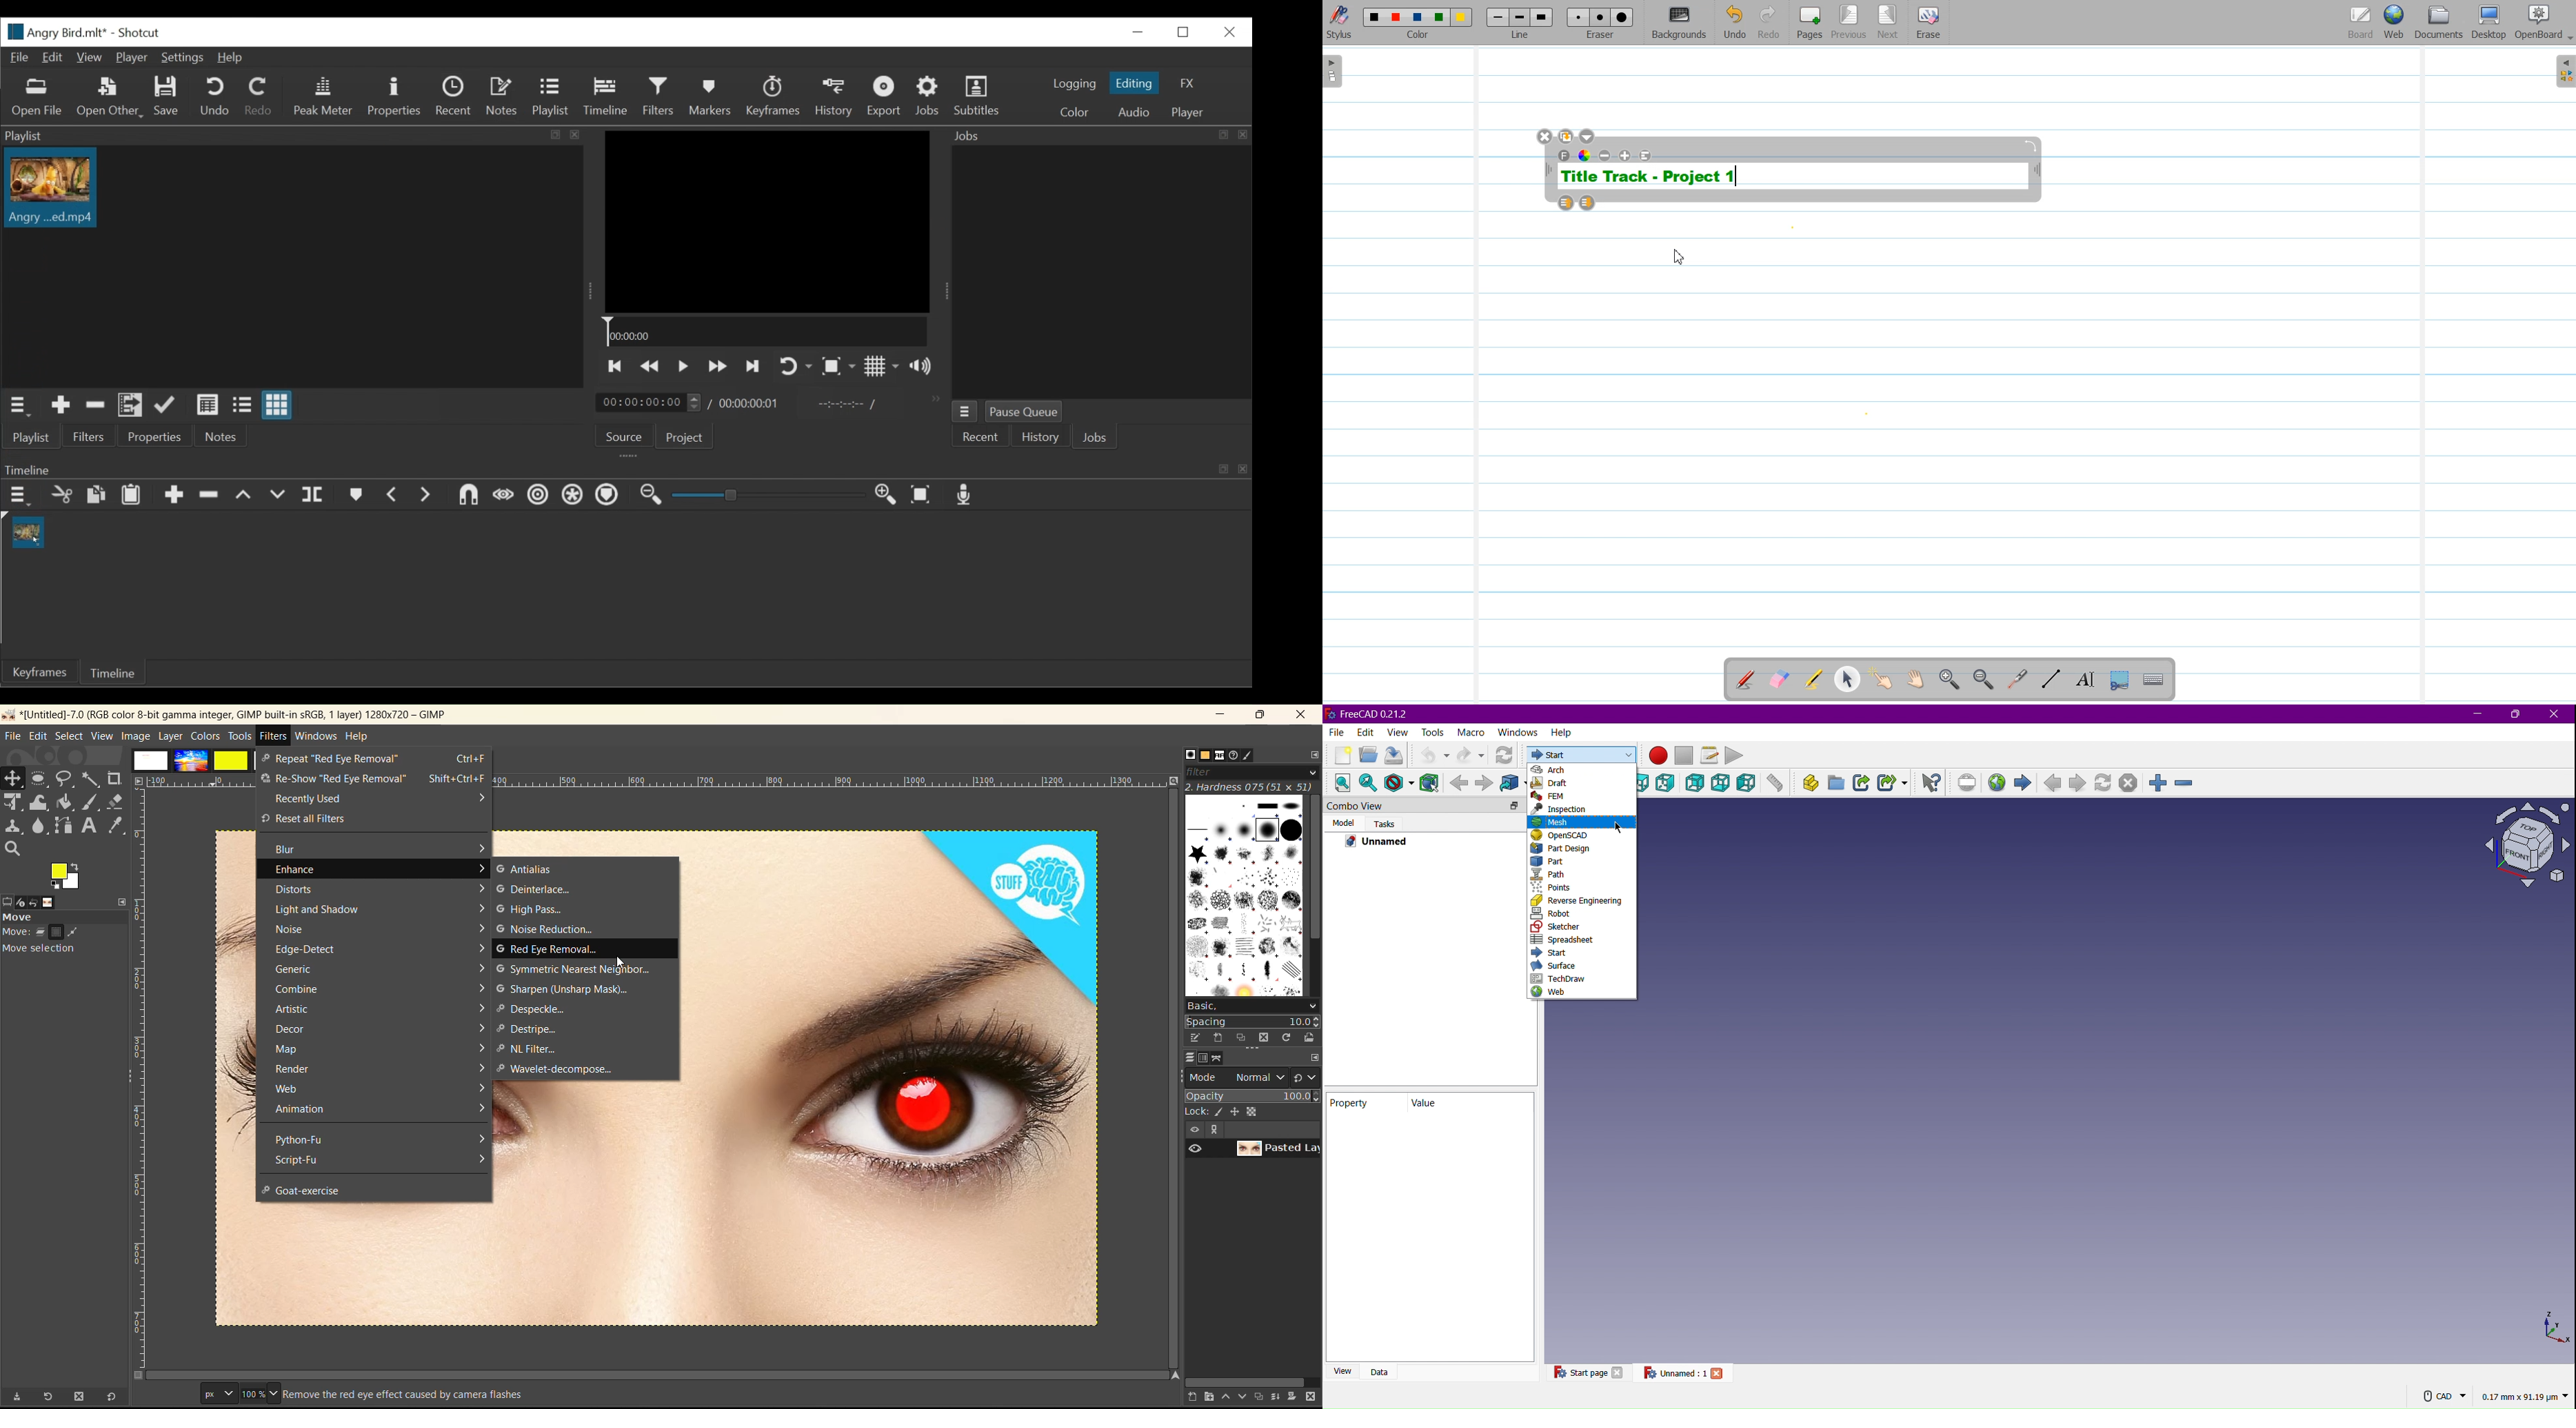 This screenshot has width=2576, height=1428. Describe the element at coordinates (1337, 755) in the screenshot. I see `New` at that location.